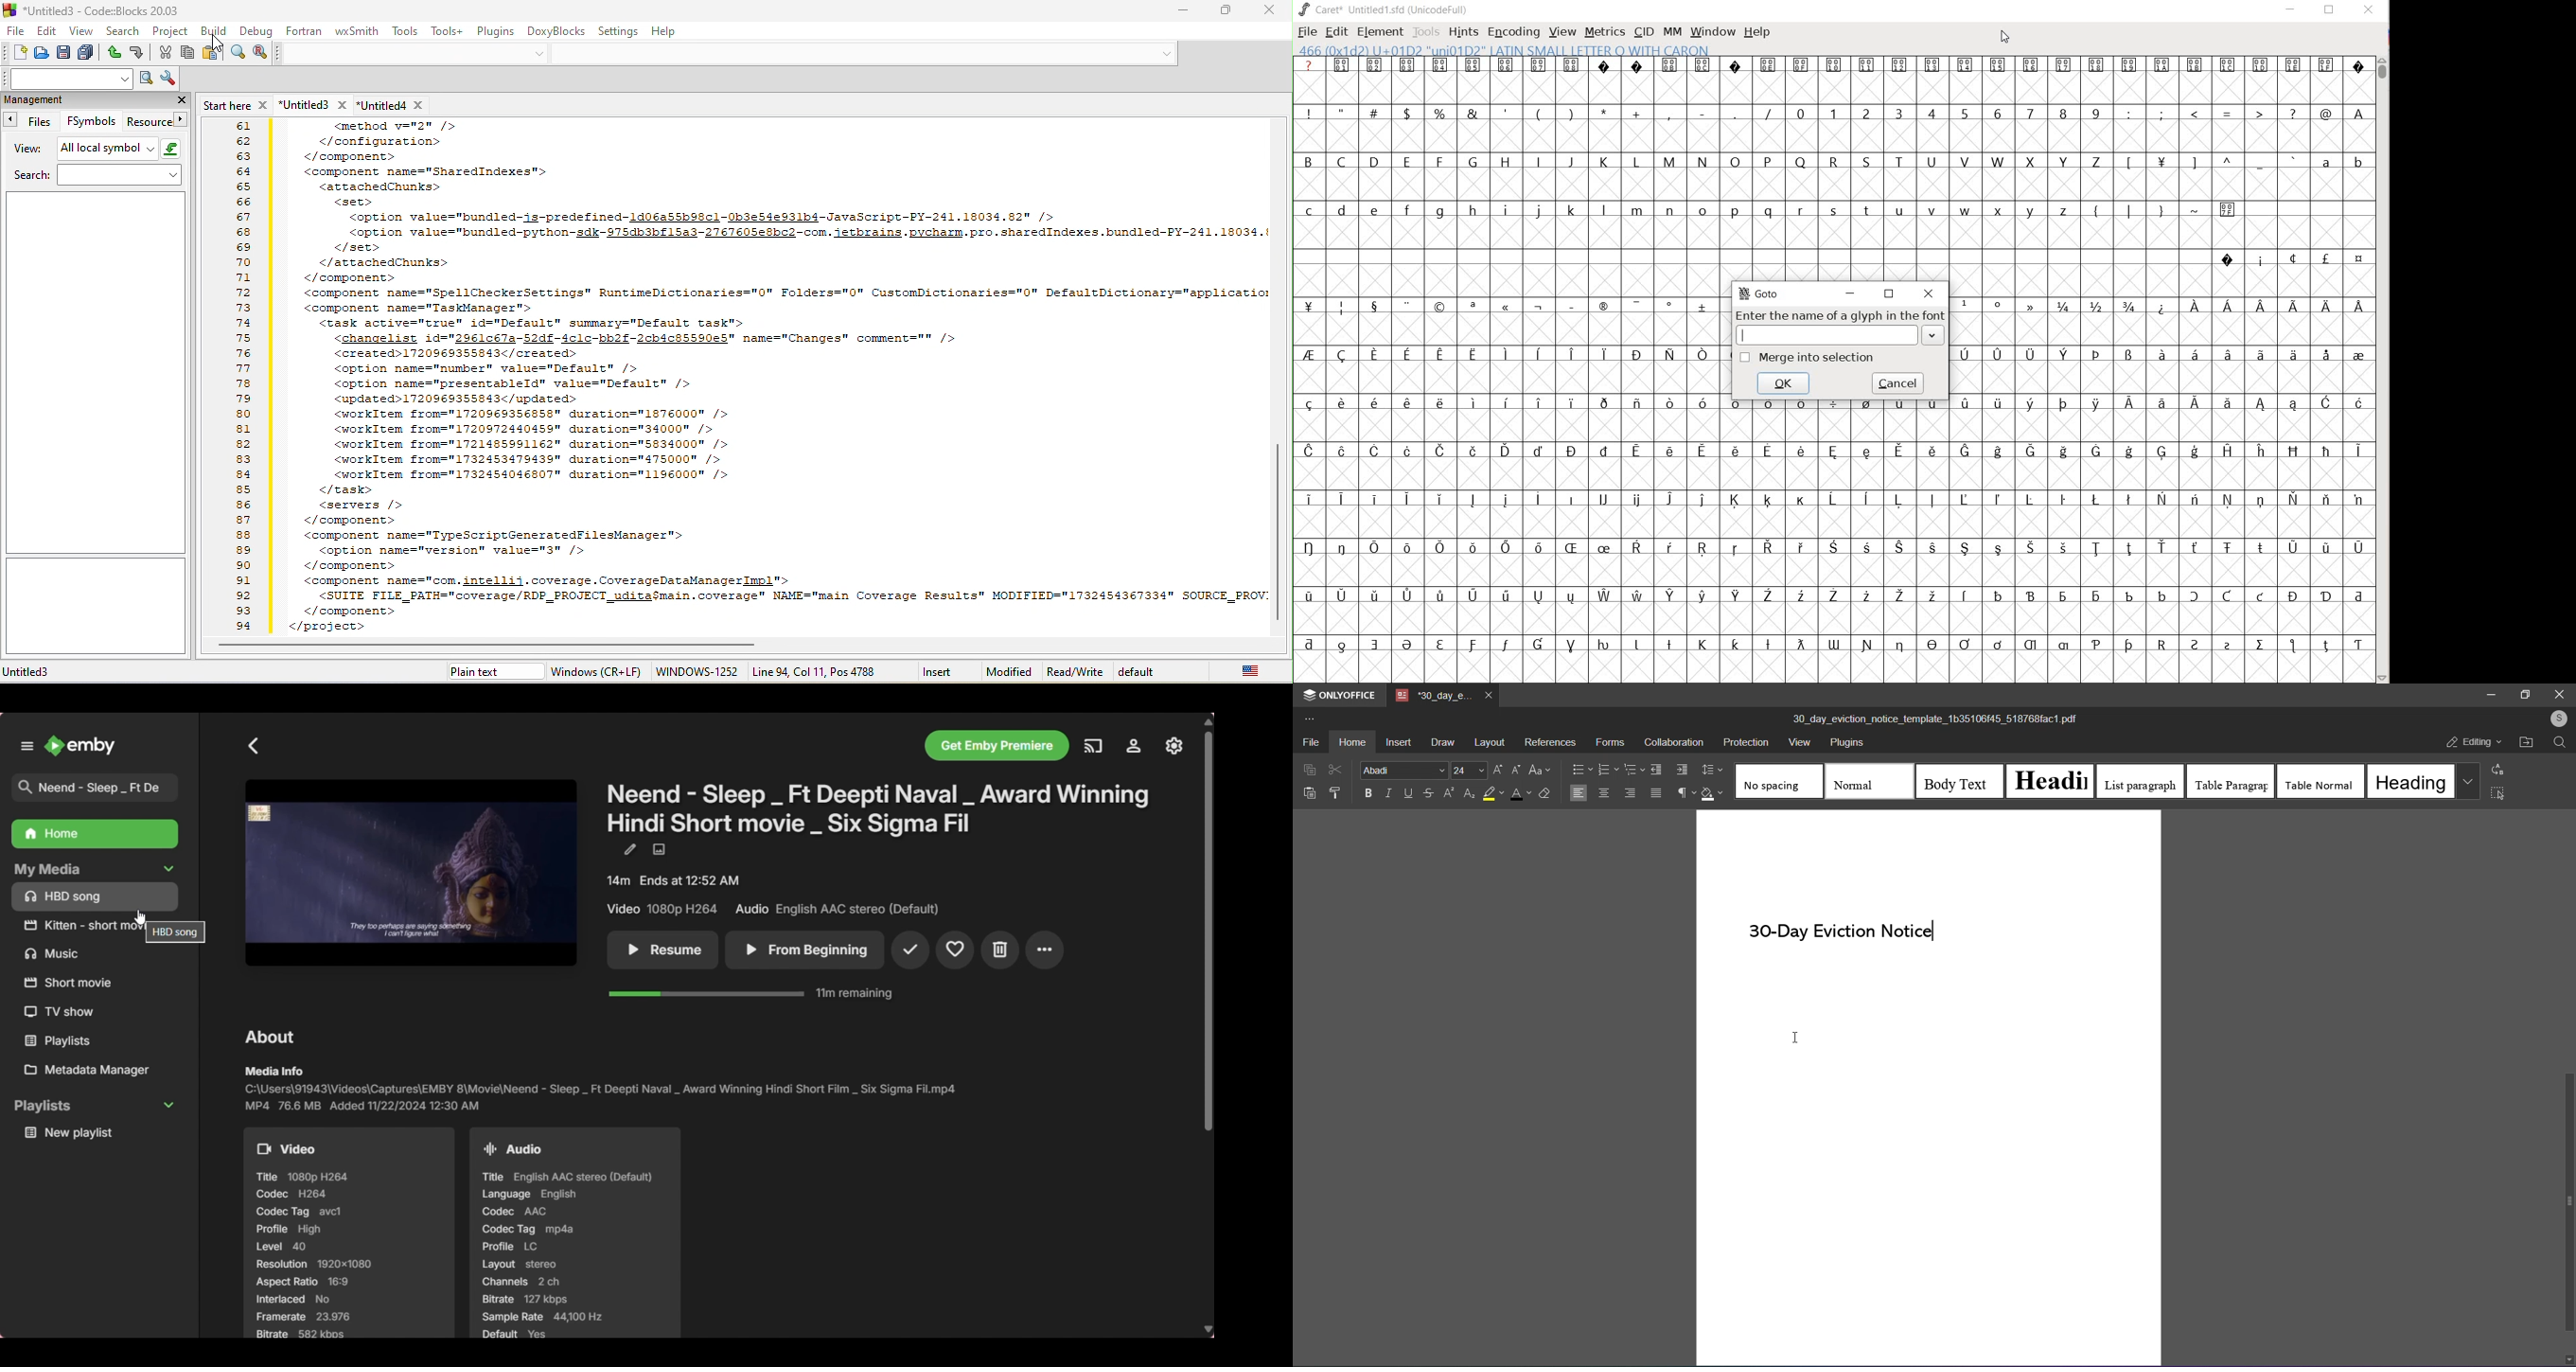  I want to click on clear style, so click(1545, 793).